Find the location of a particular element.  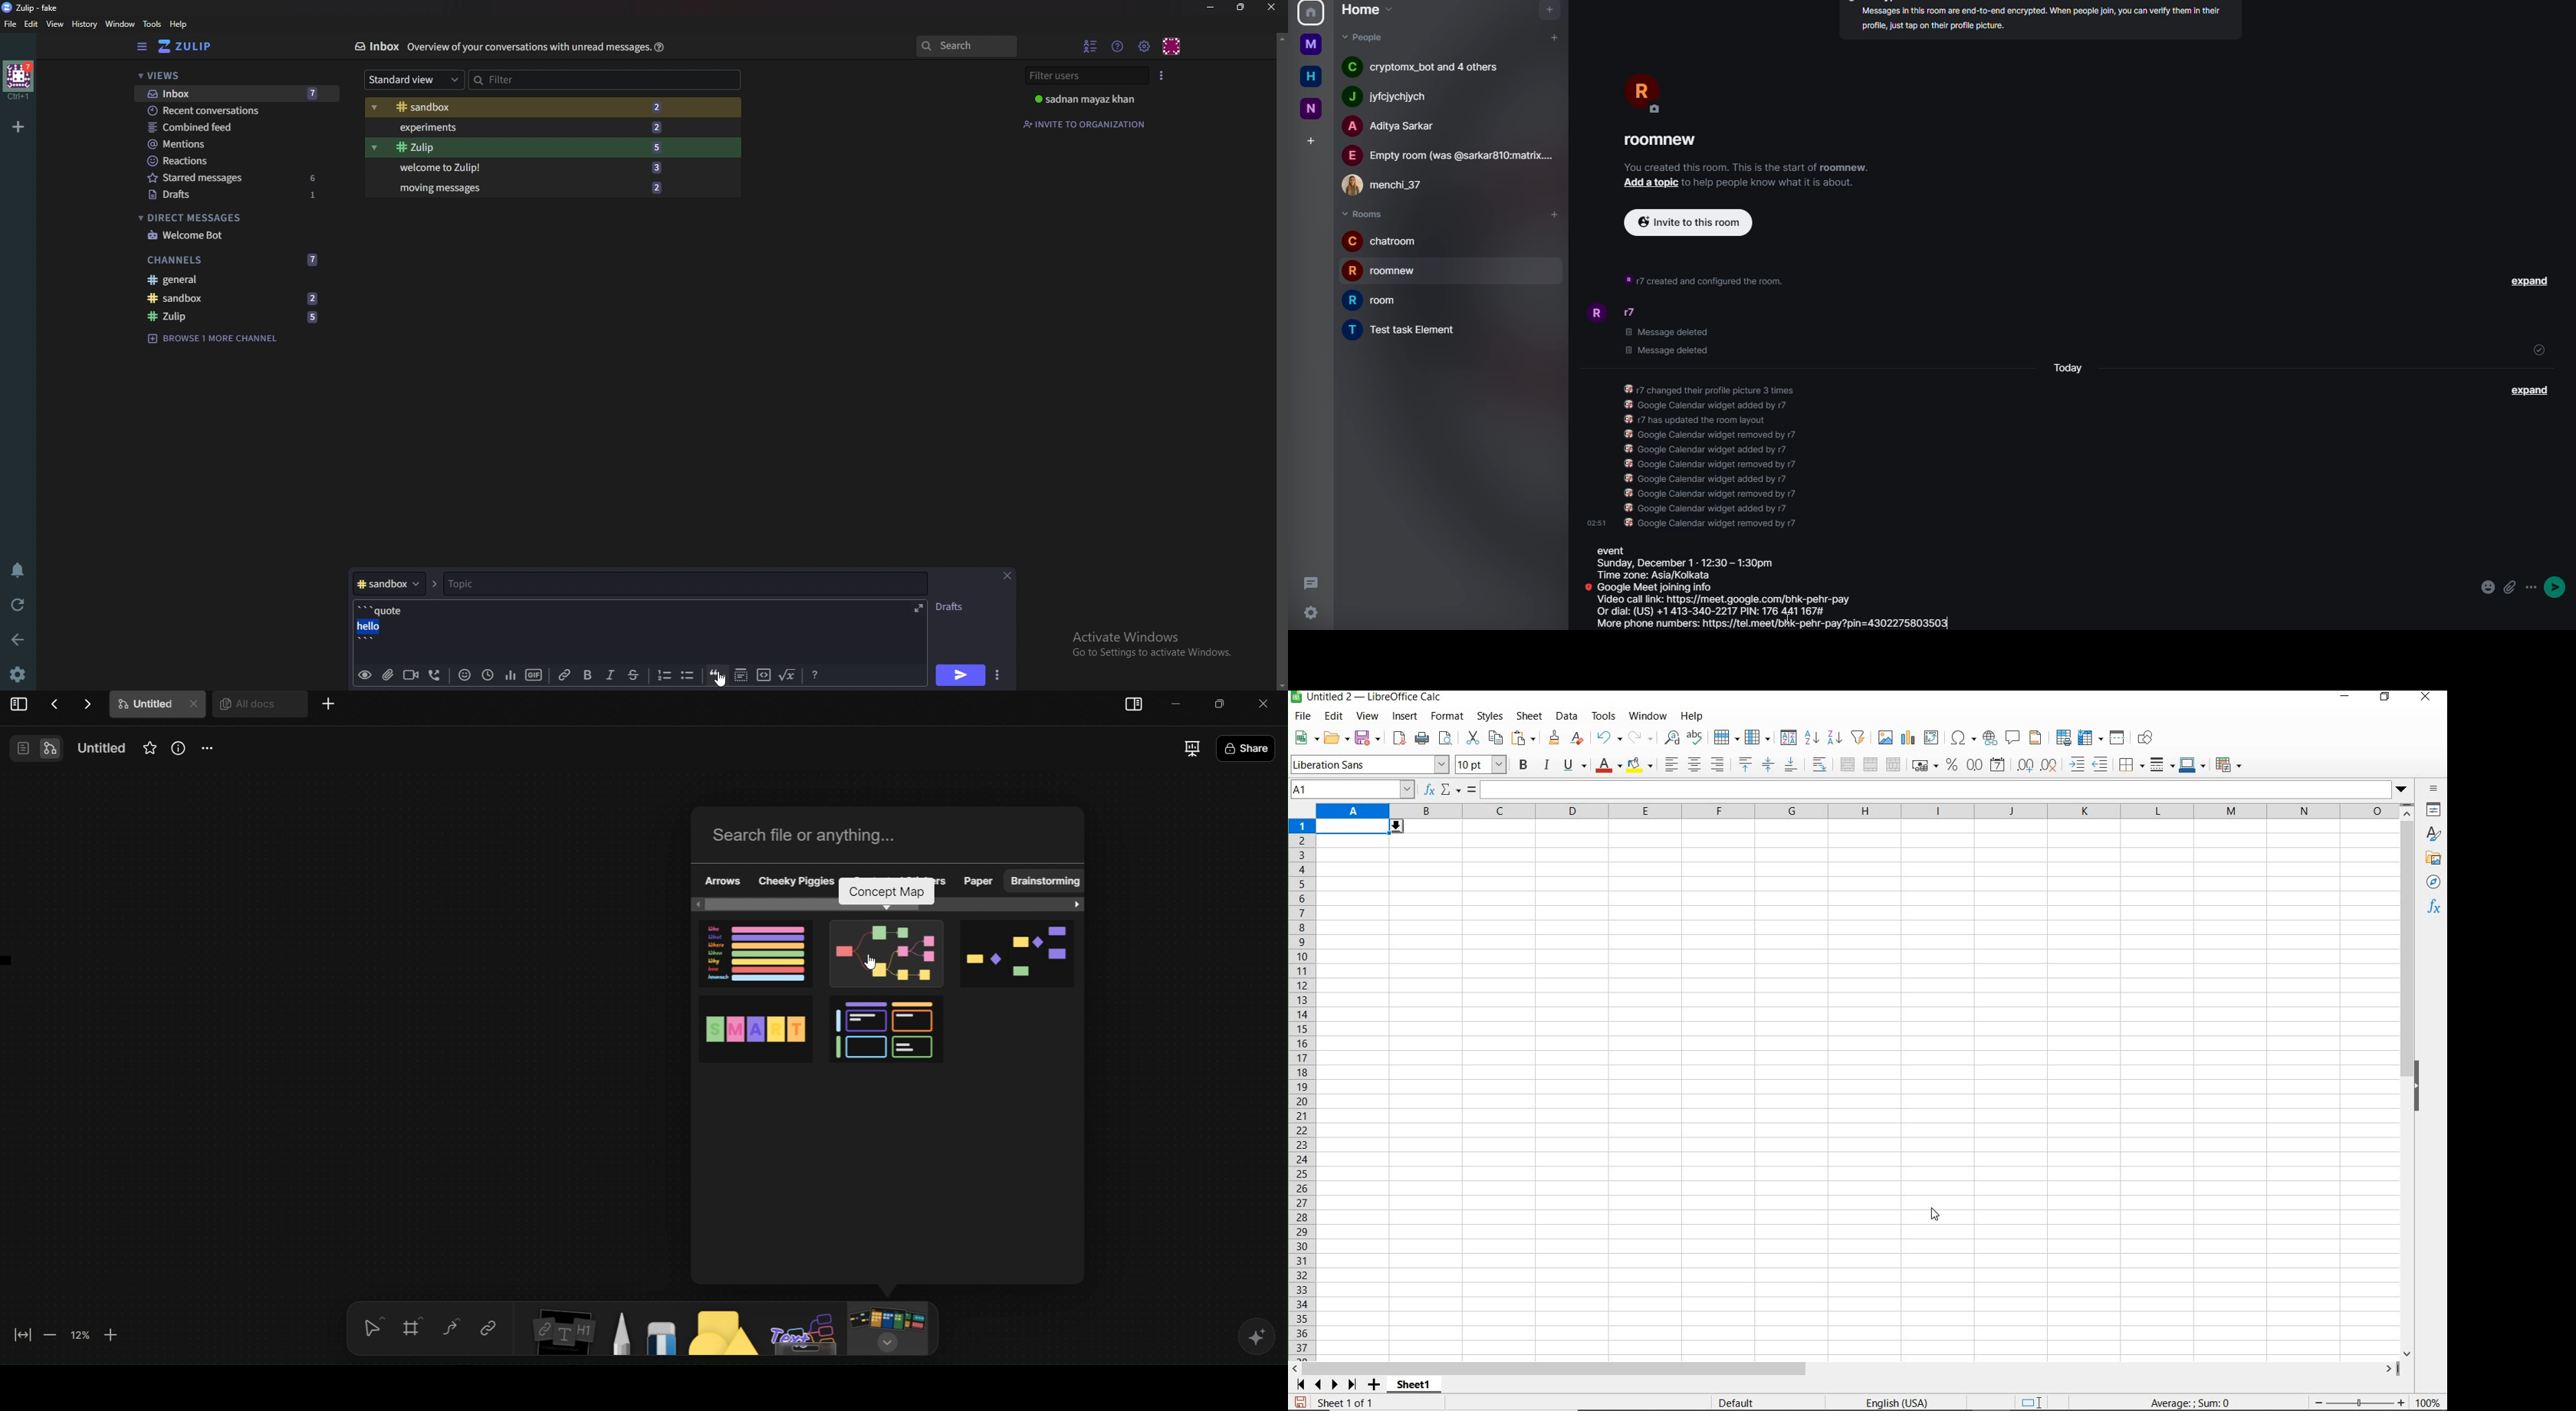

7 is located at coordinates (312, 260).